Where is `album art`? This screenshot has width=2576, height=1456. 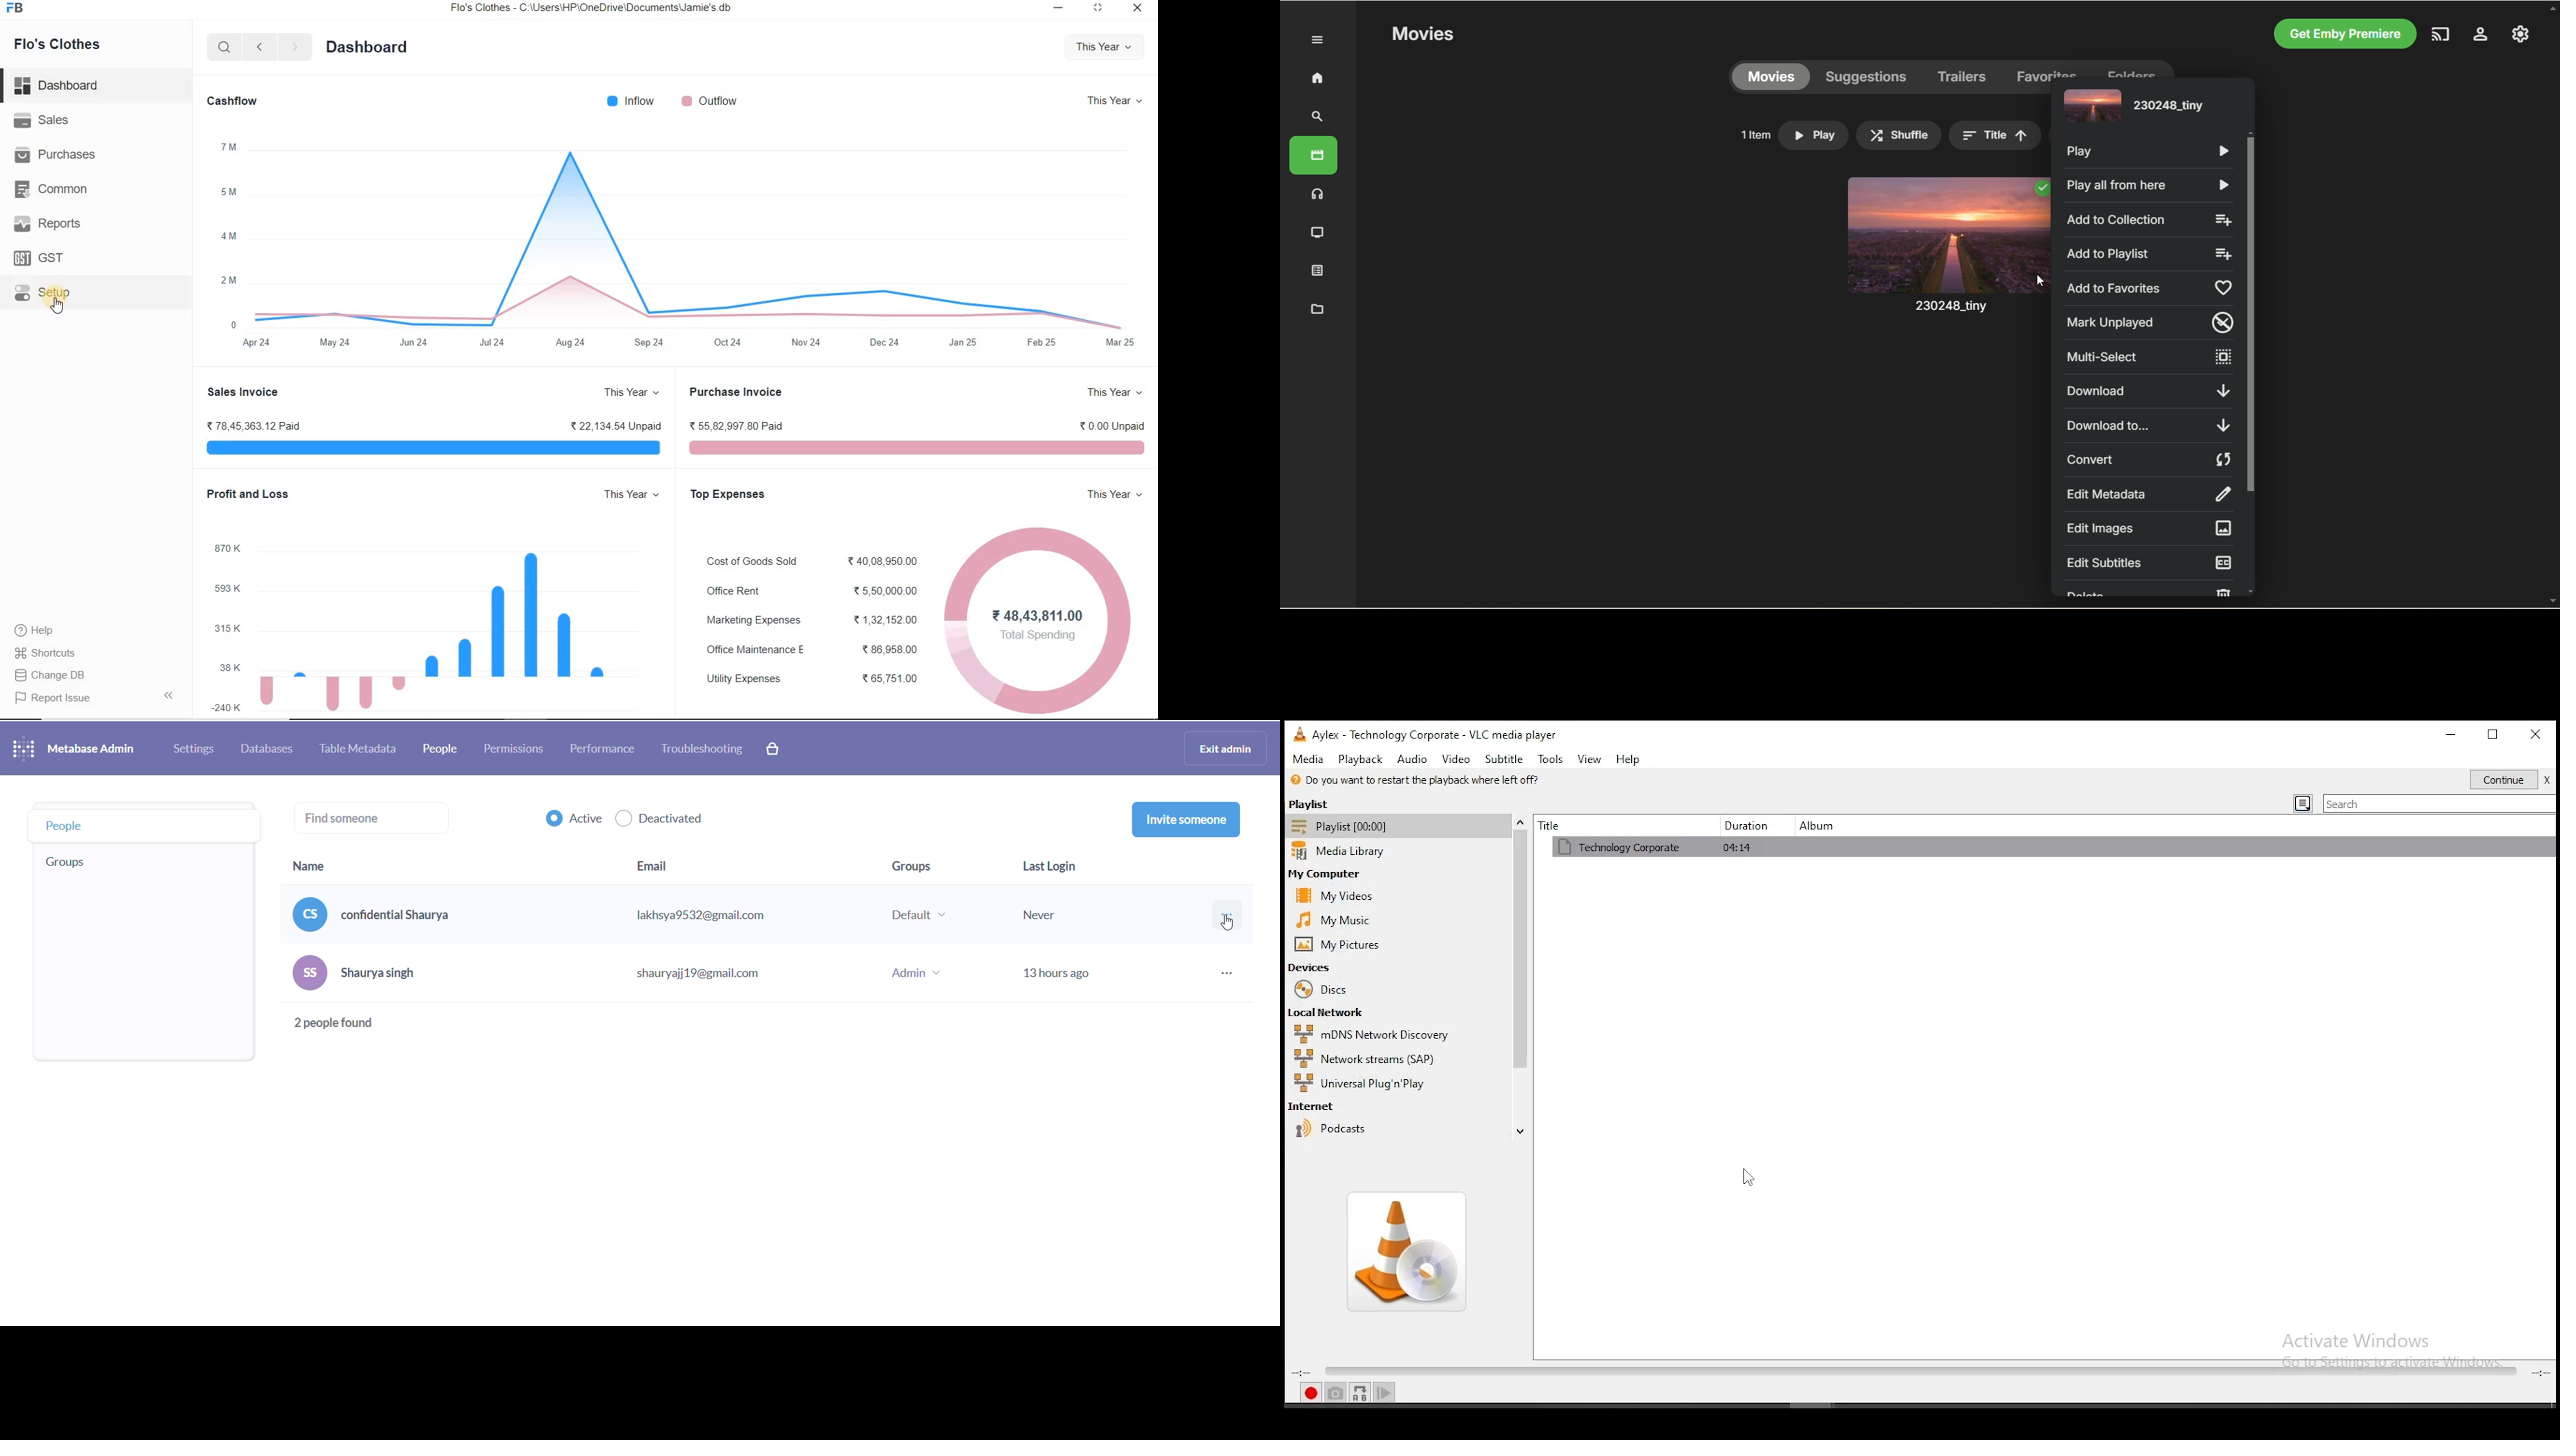
album art is located at coordinates (1405, 1250).